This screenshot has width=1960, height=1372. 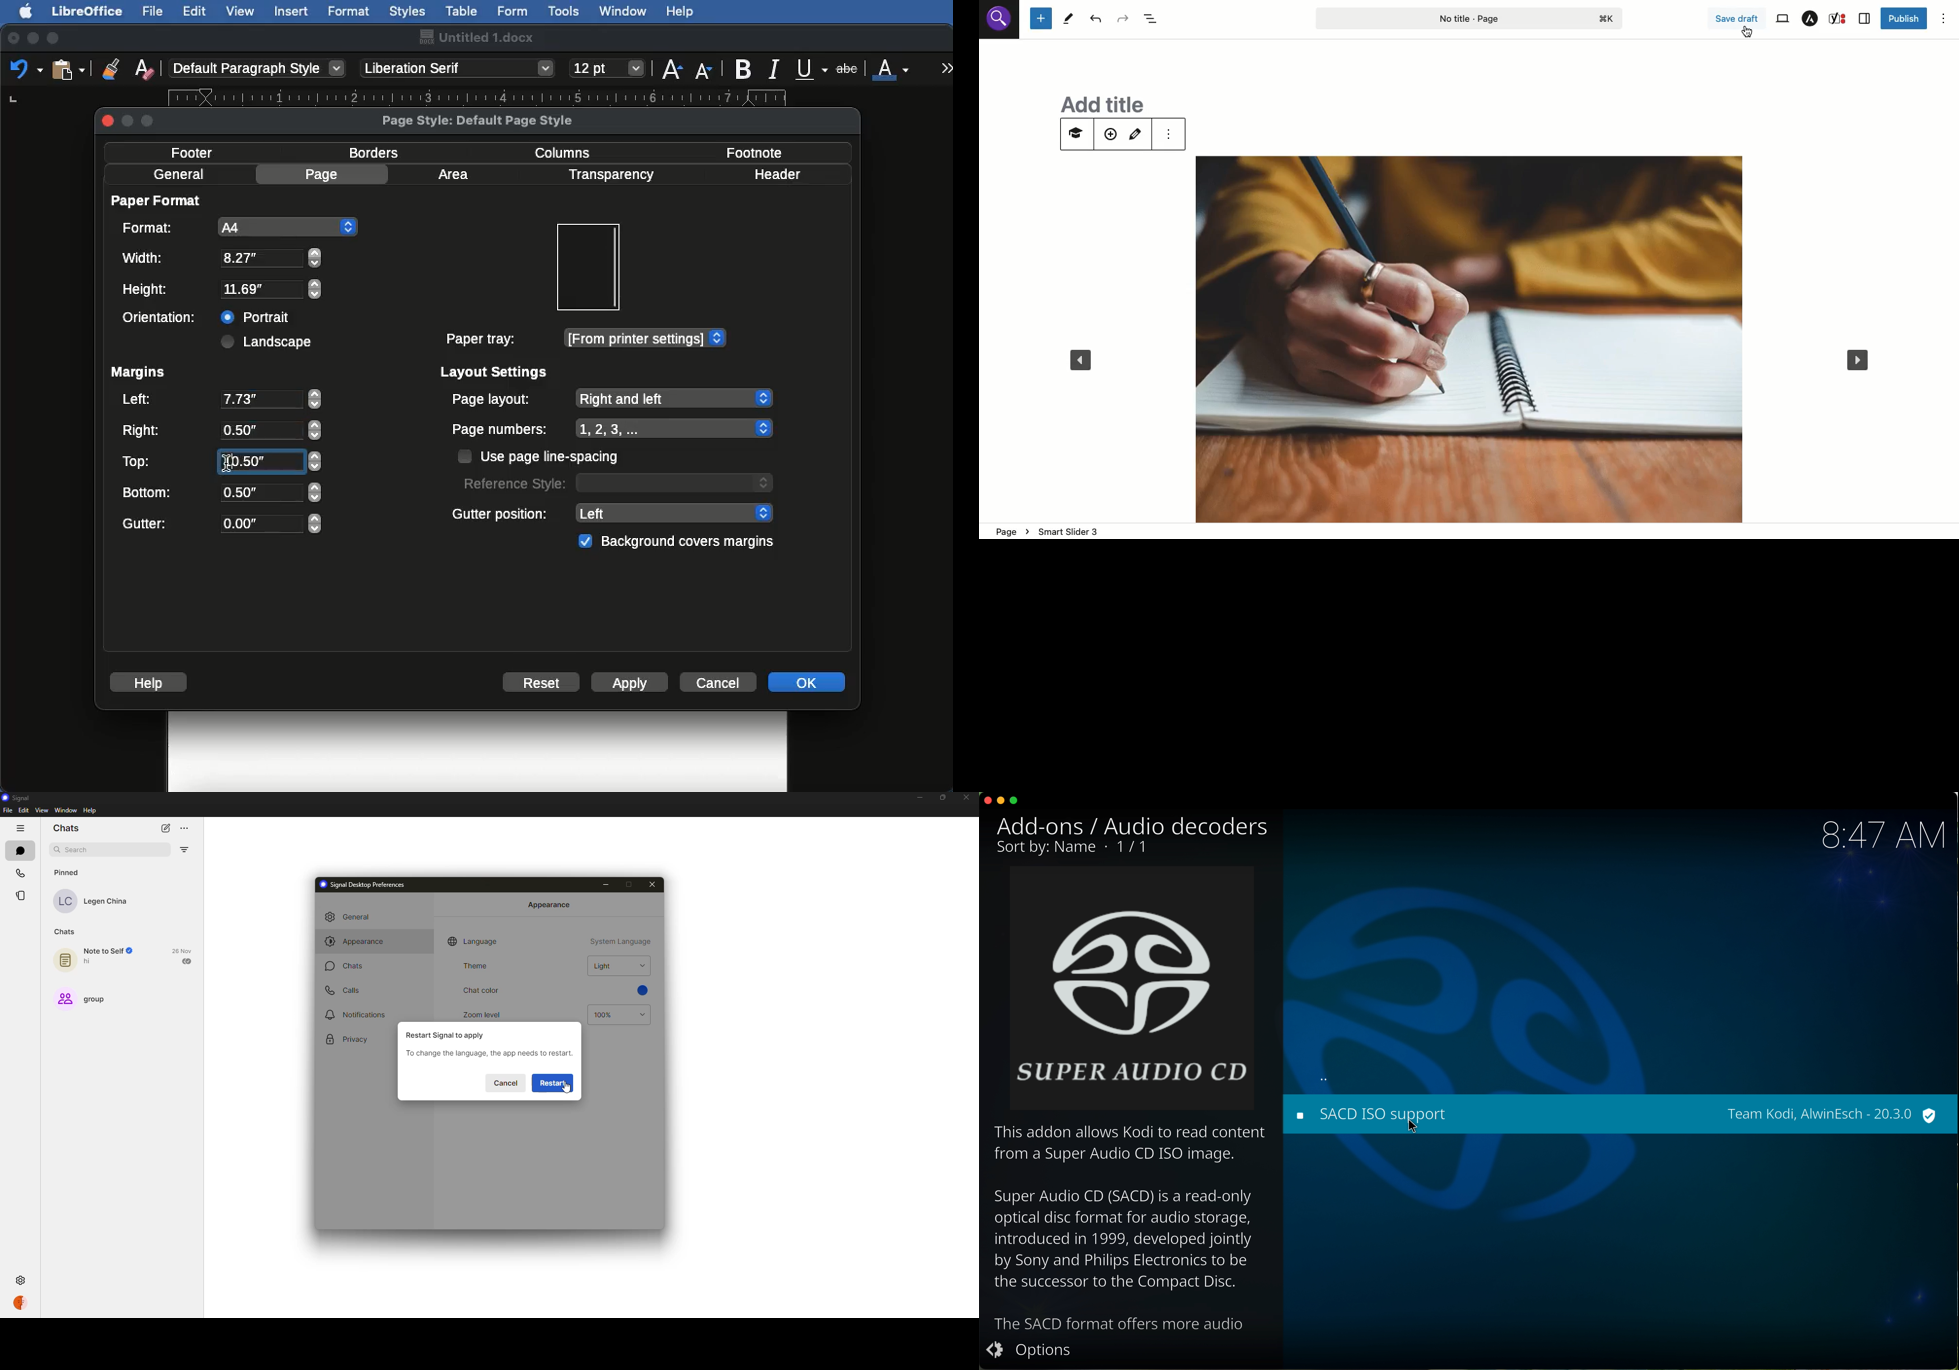 I want to click on new chat, so click(x=166, y=829).